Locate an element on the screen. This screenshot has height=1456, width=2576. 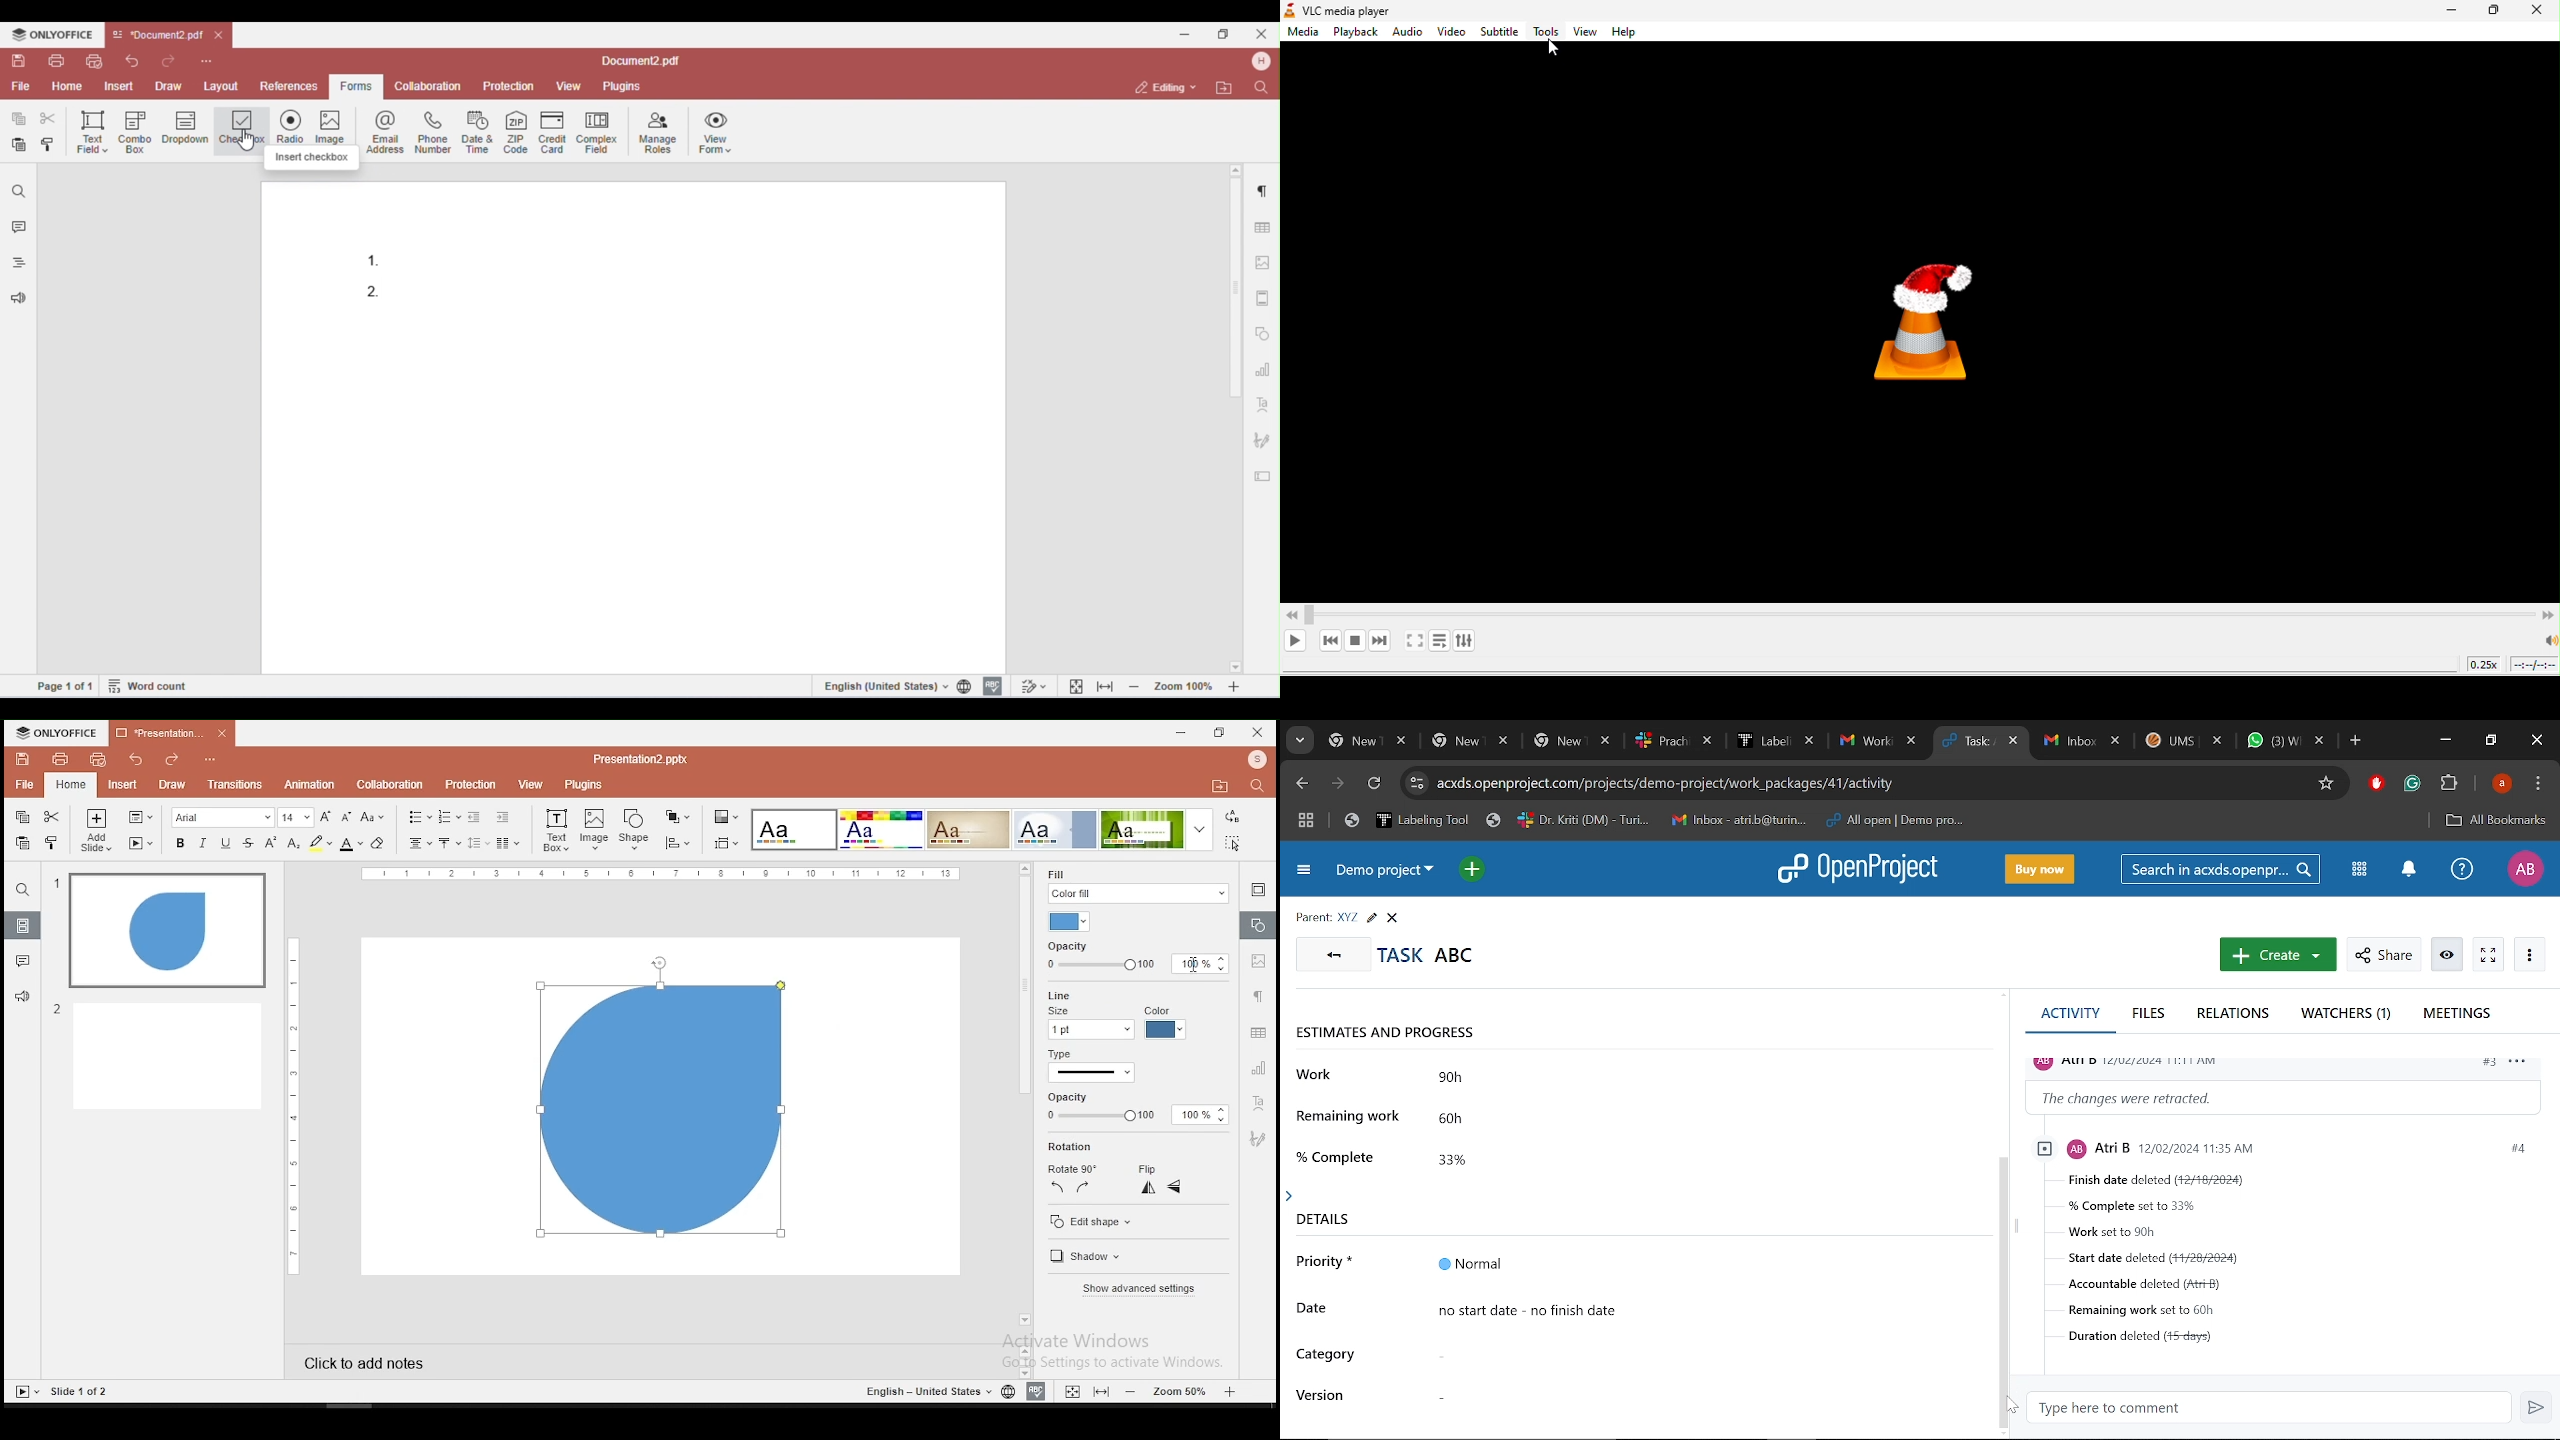
zoom level is located at coordinates (1181, 1391).